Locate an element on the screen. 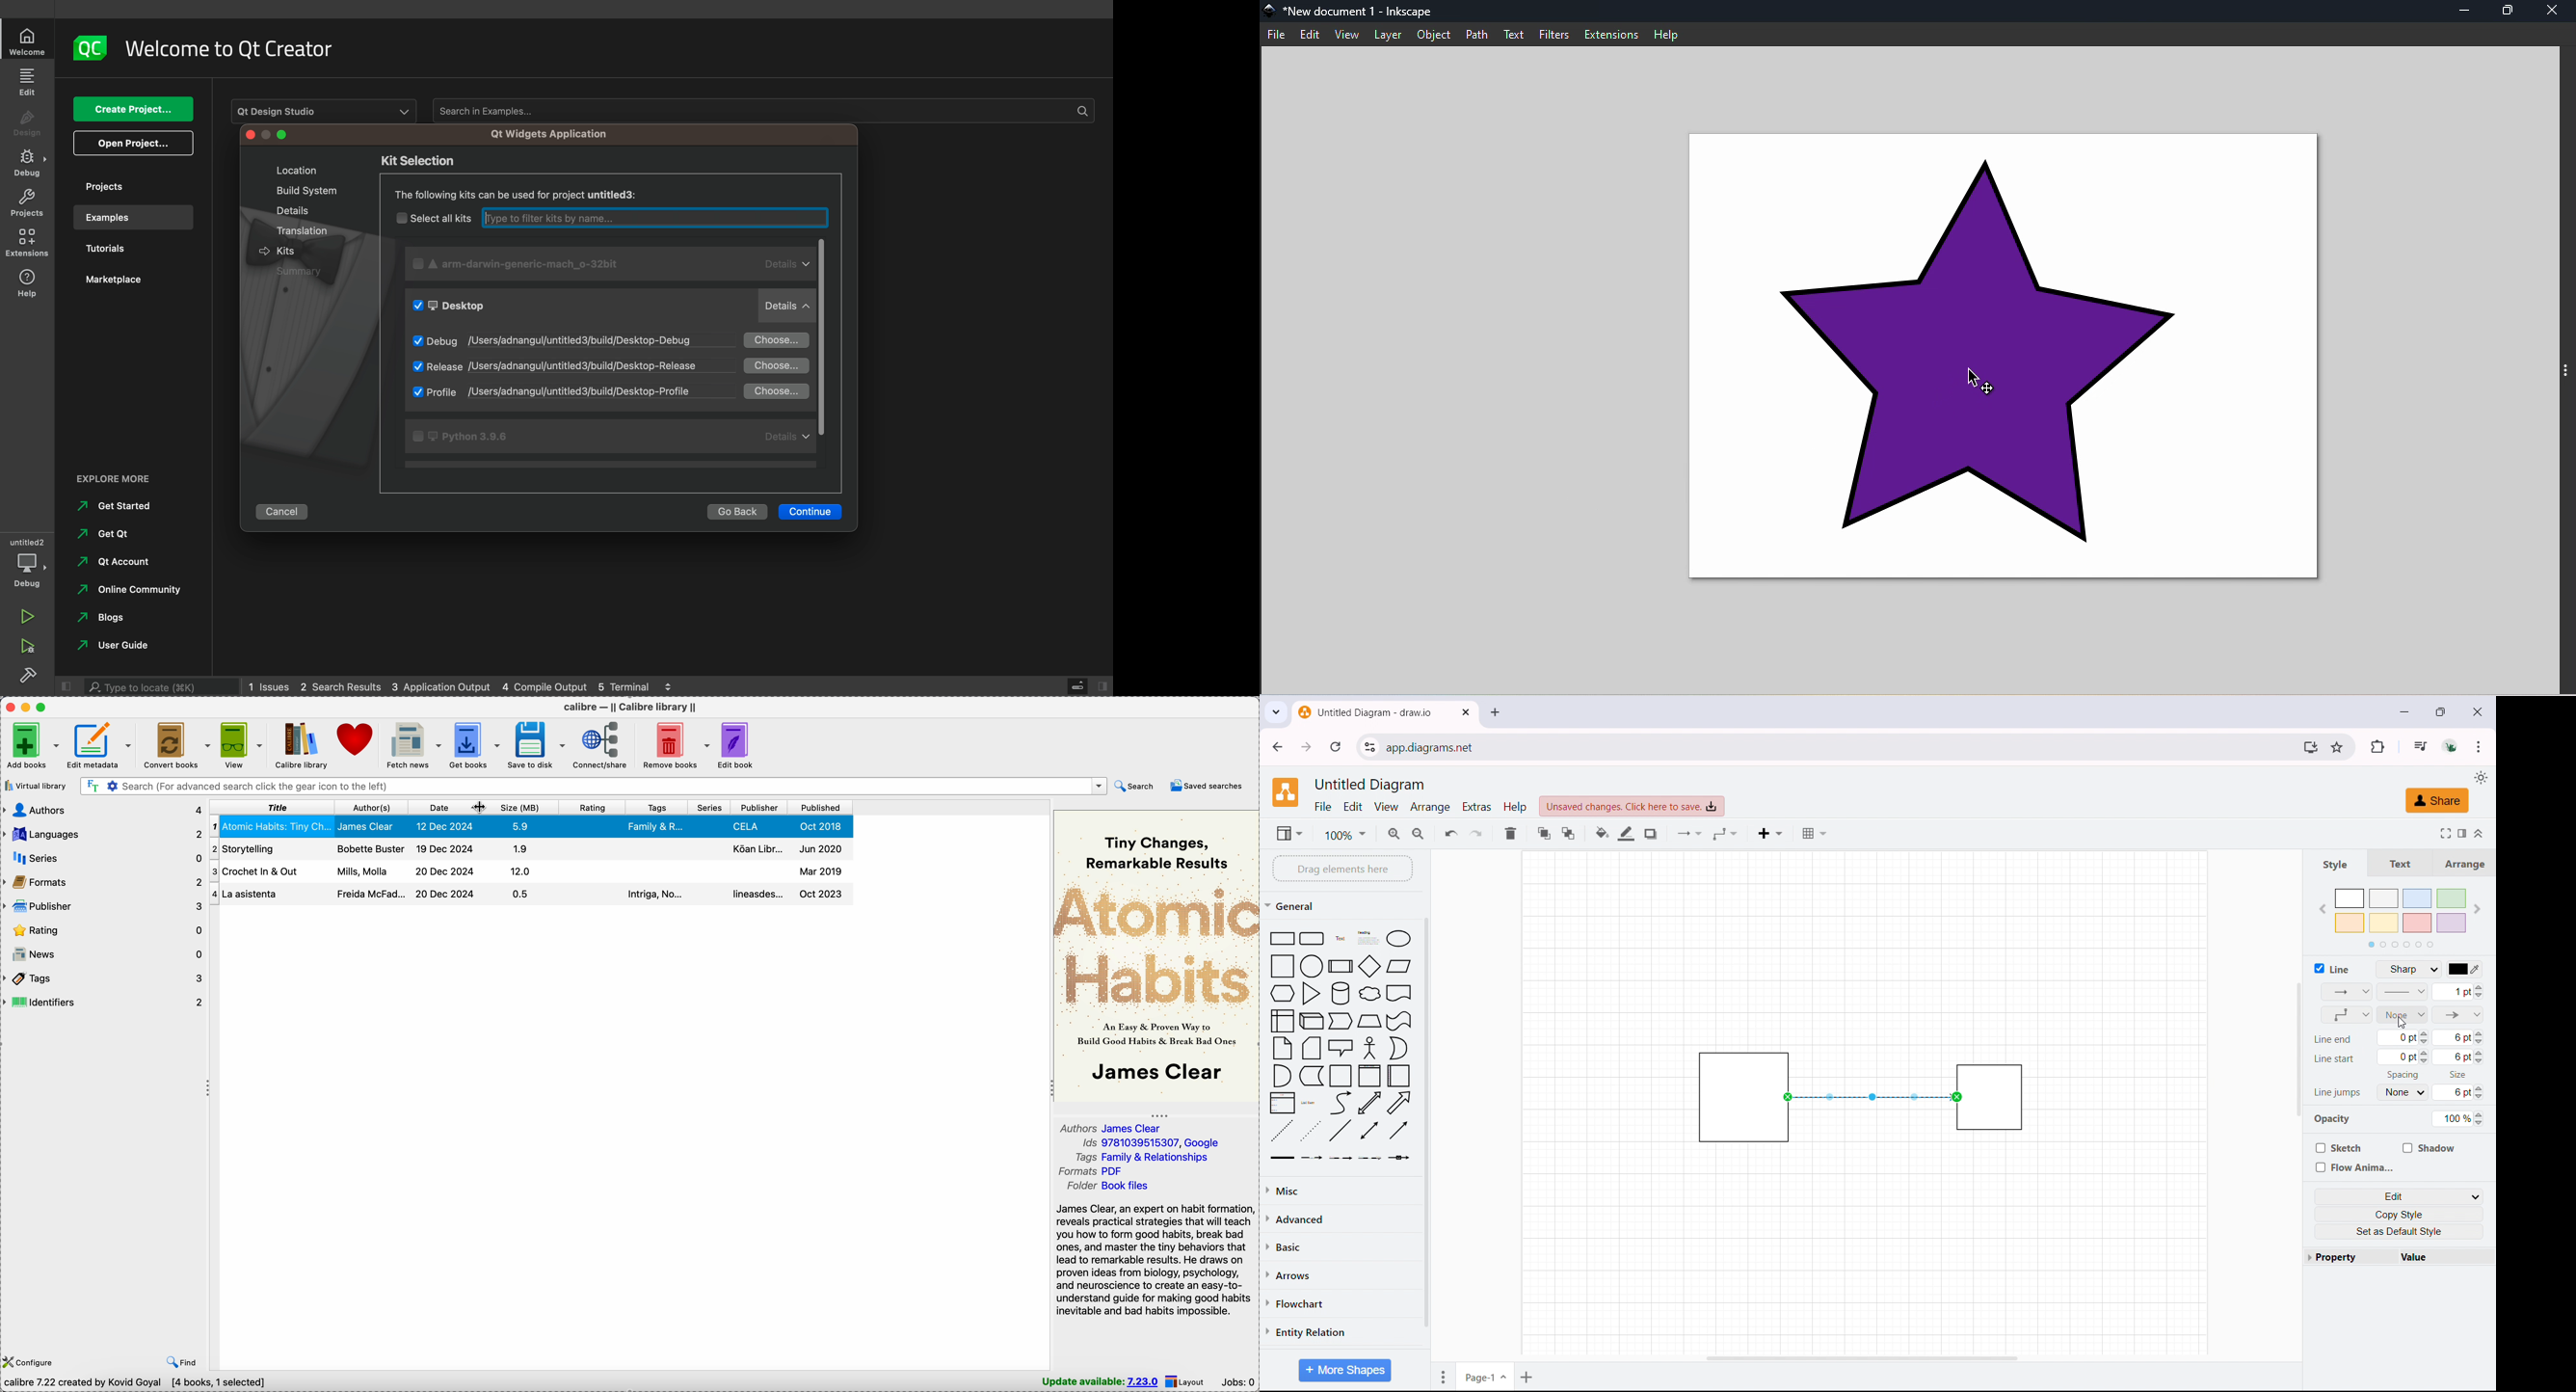 The image size is (2576, 1400). view is located at coordinates (1289, 833).